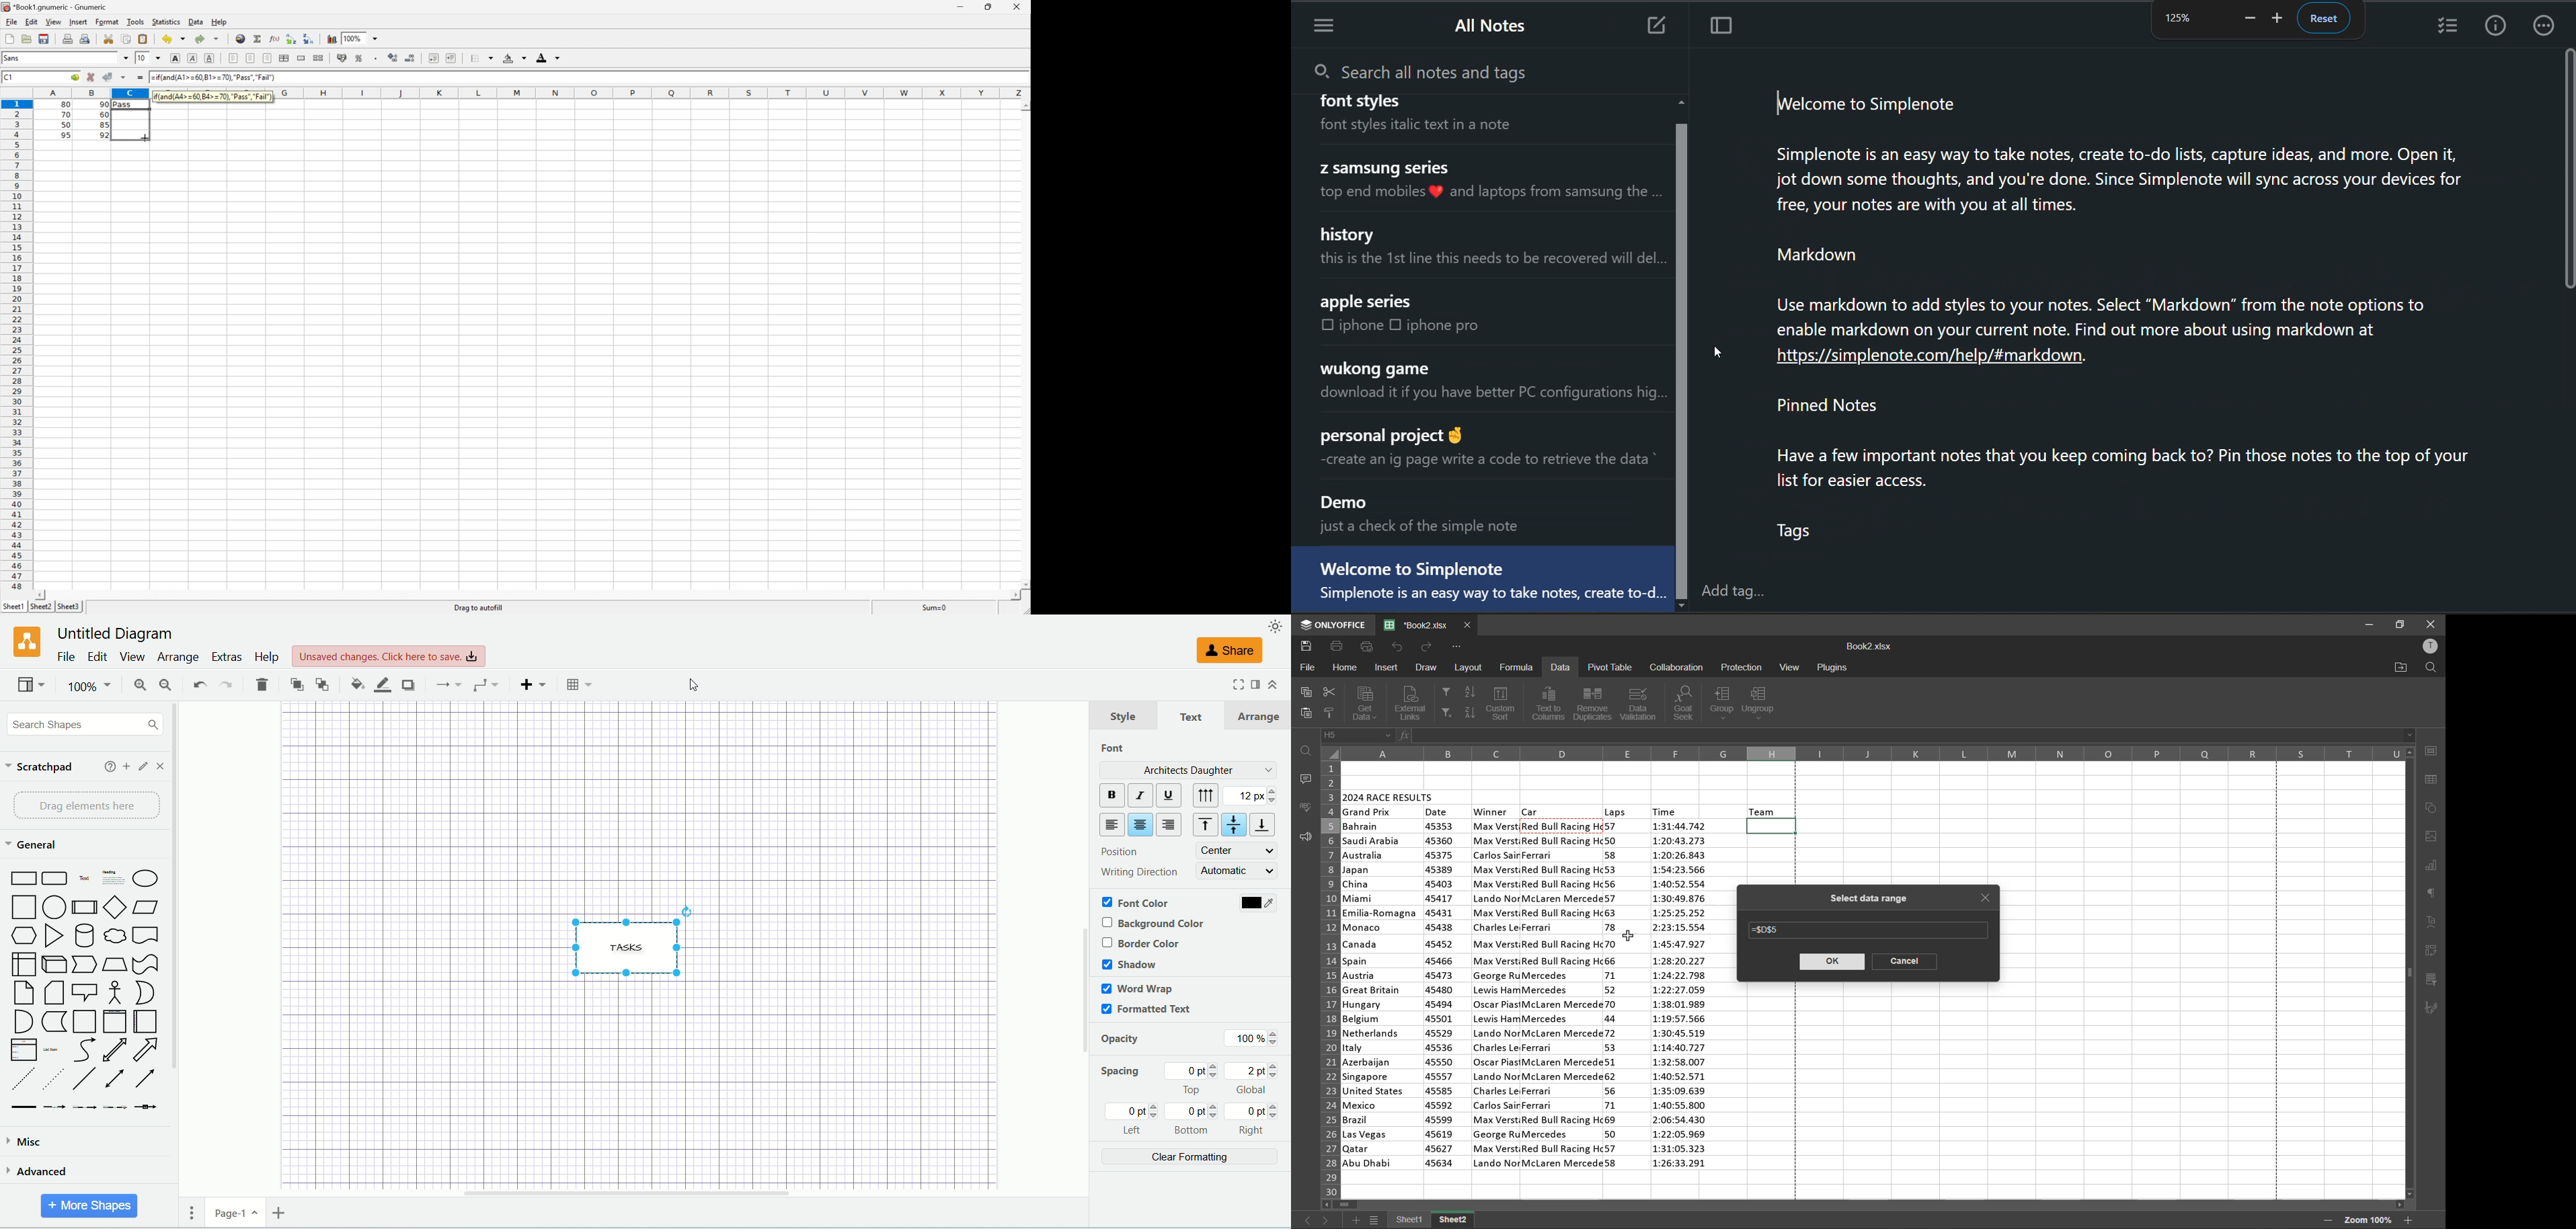 Image resolution: width=2576 pixels, height=1232 pixels. What do you see at coordinates (1332, 625) in the screenshot?
I see `app name` at bounding box center [1332, 625].